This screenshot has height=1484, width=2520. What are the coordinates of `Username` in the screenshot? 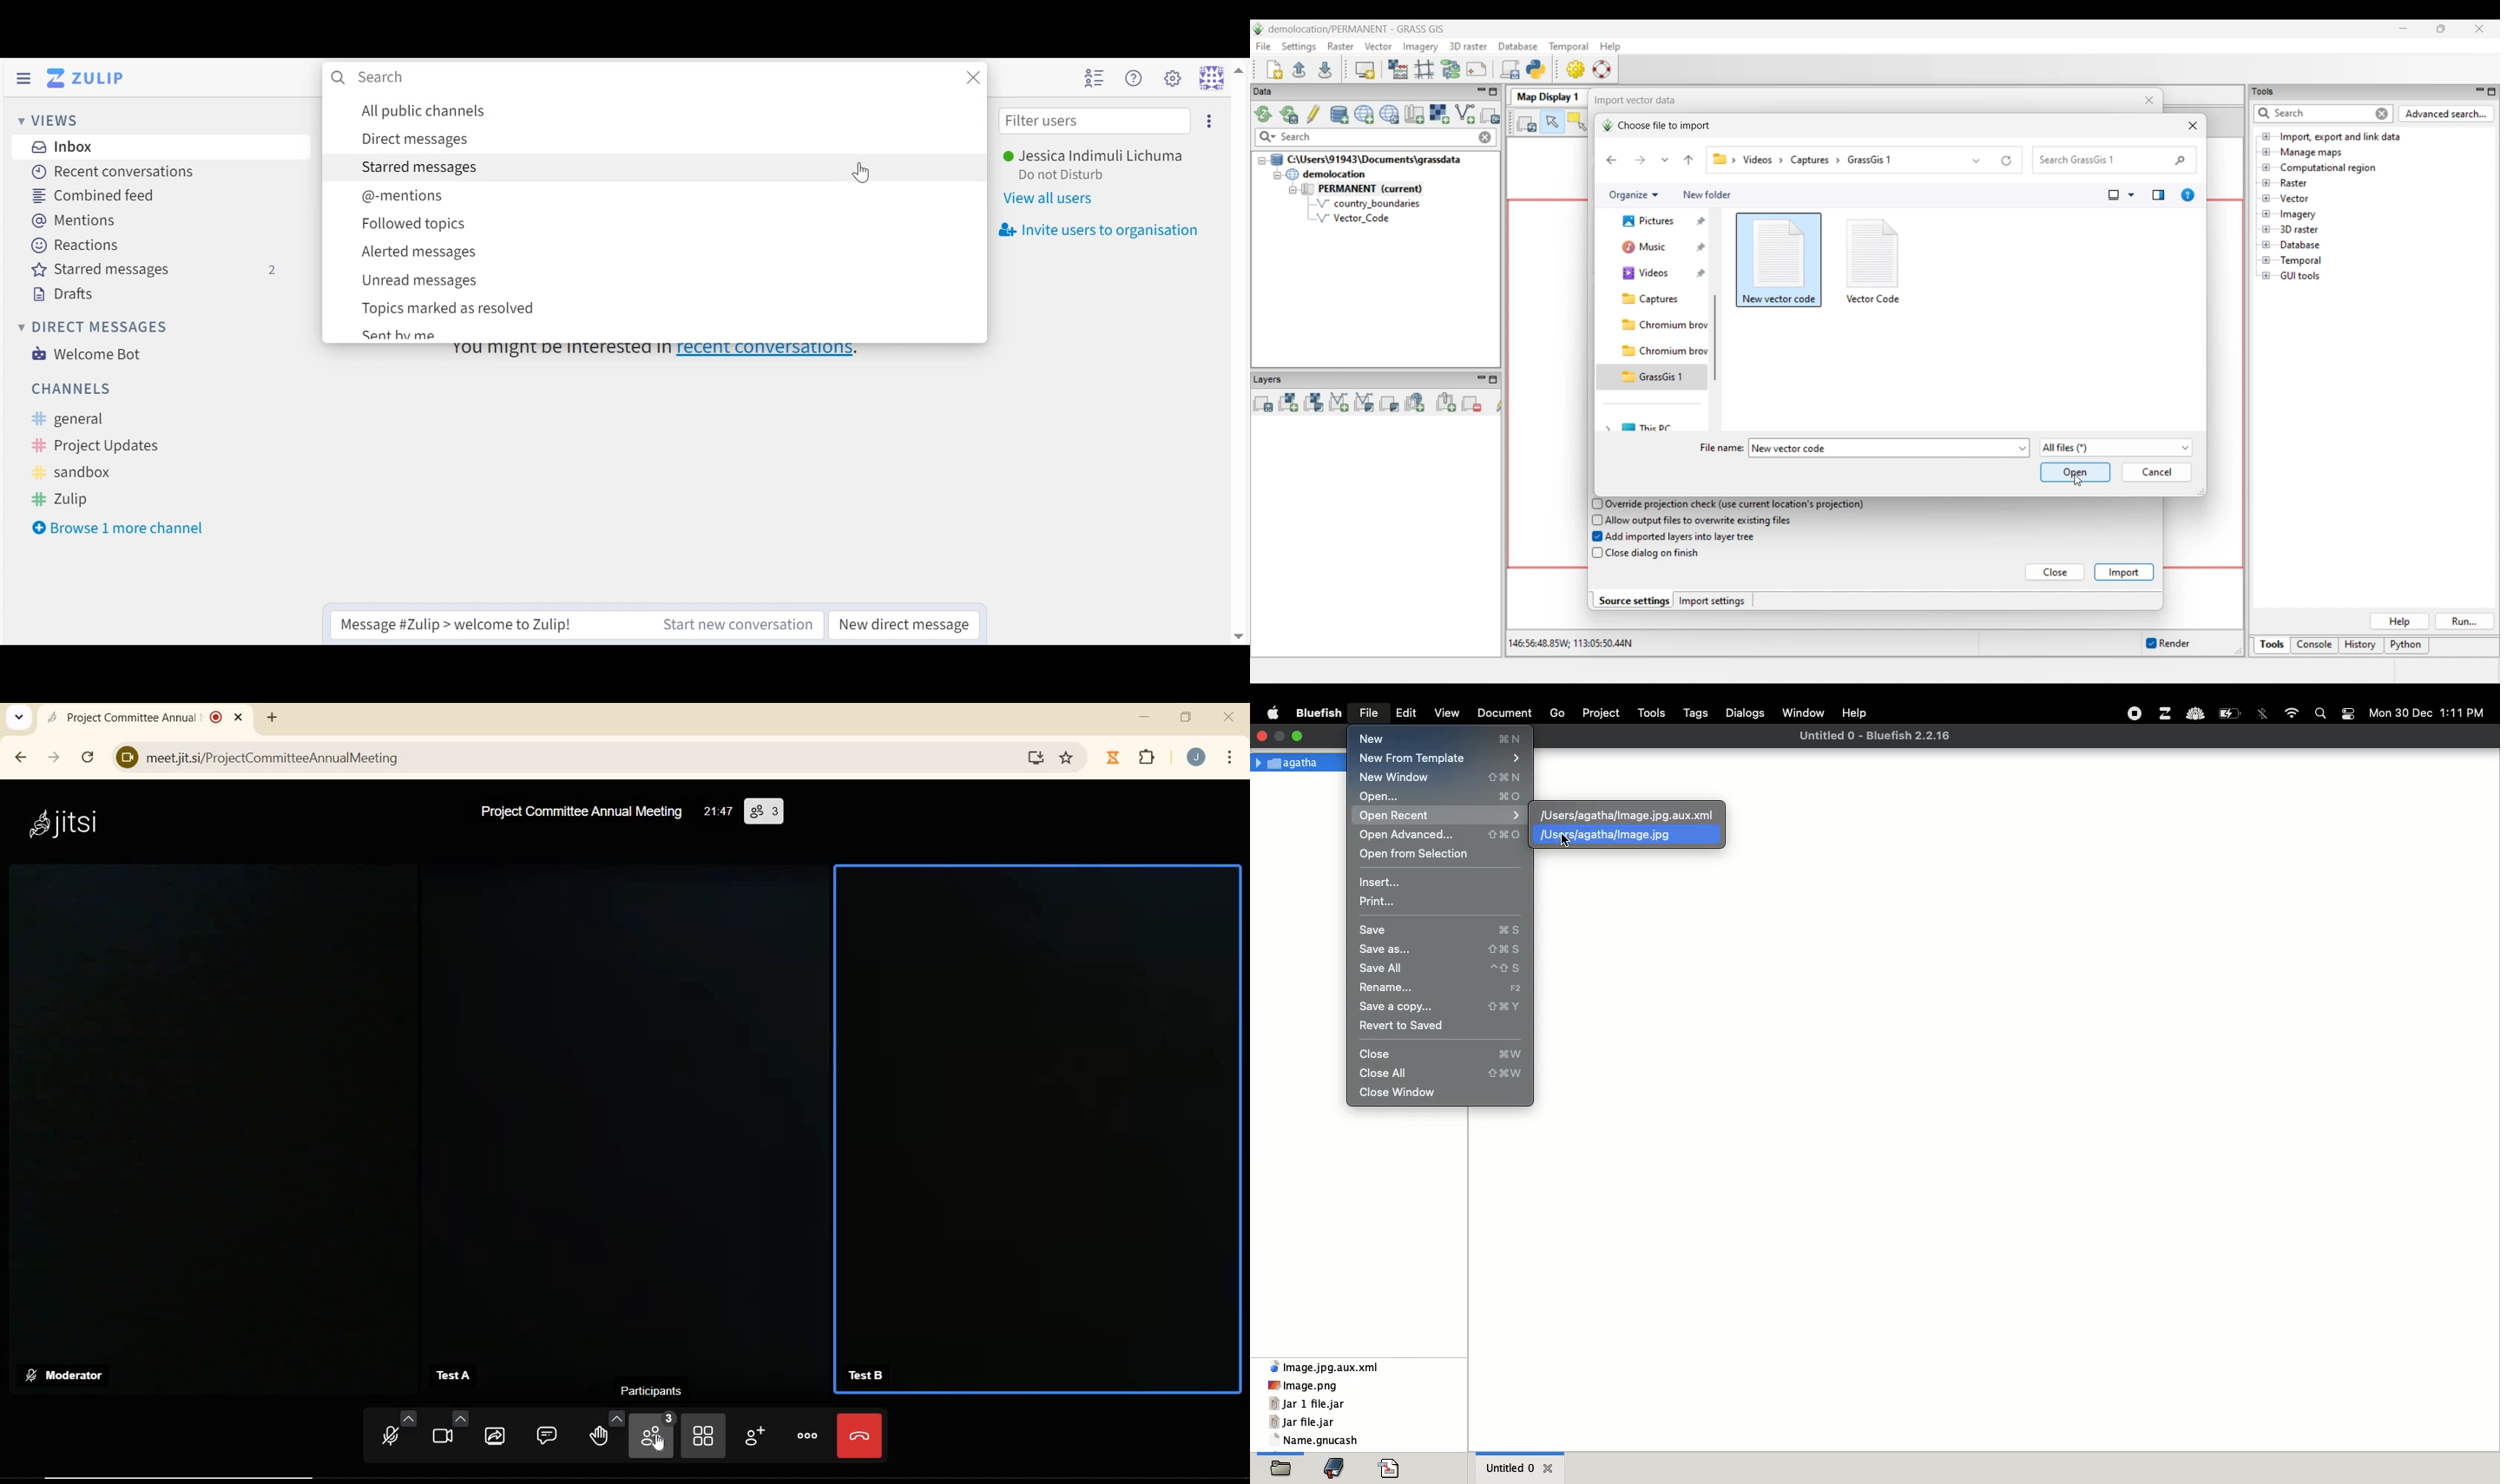 It's located at (1101, 156).